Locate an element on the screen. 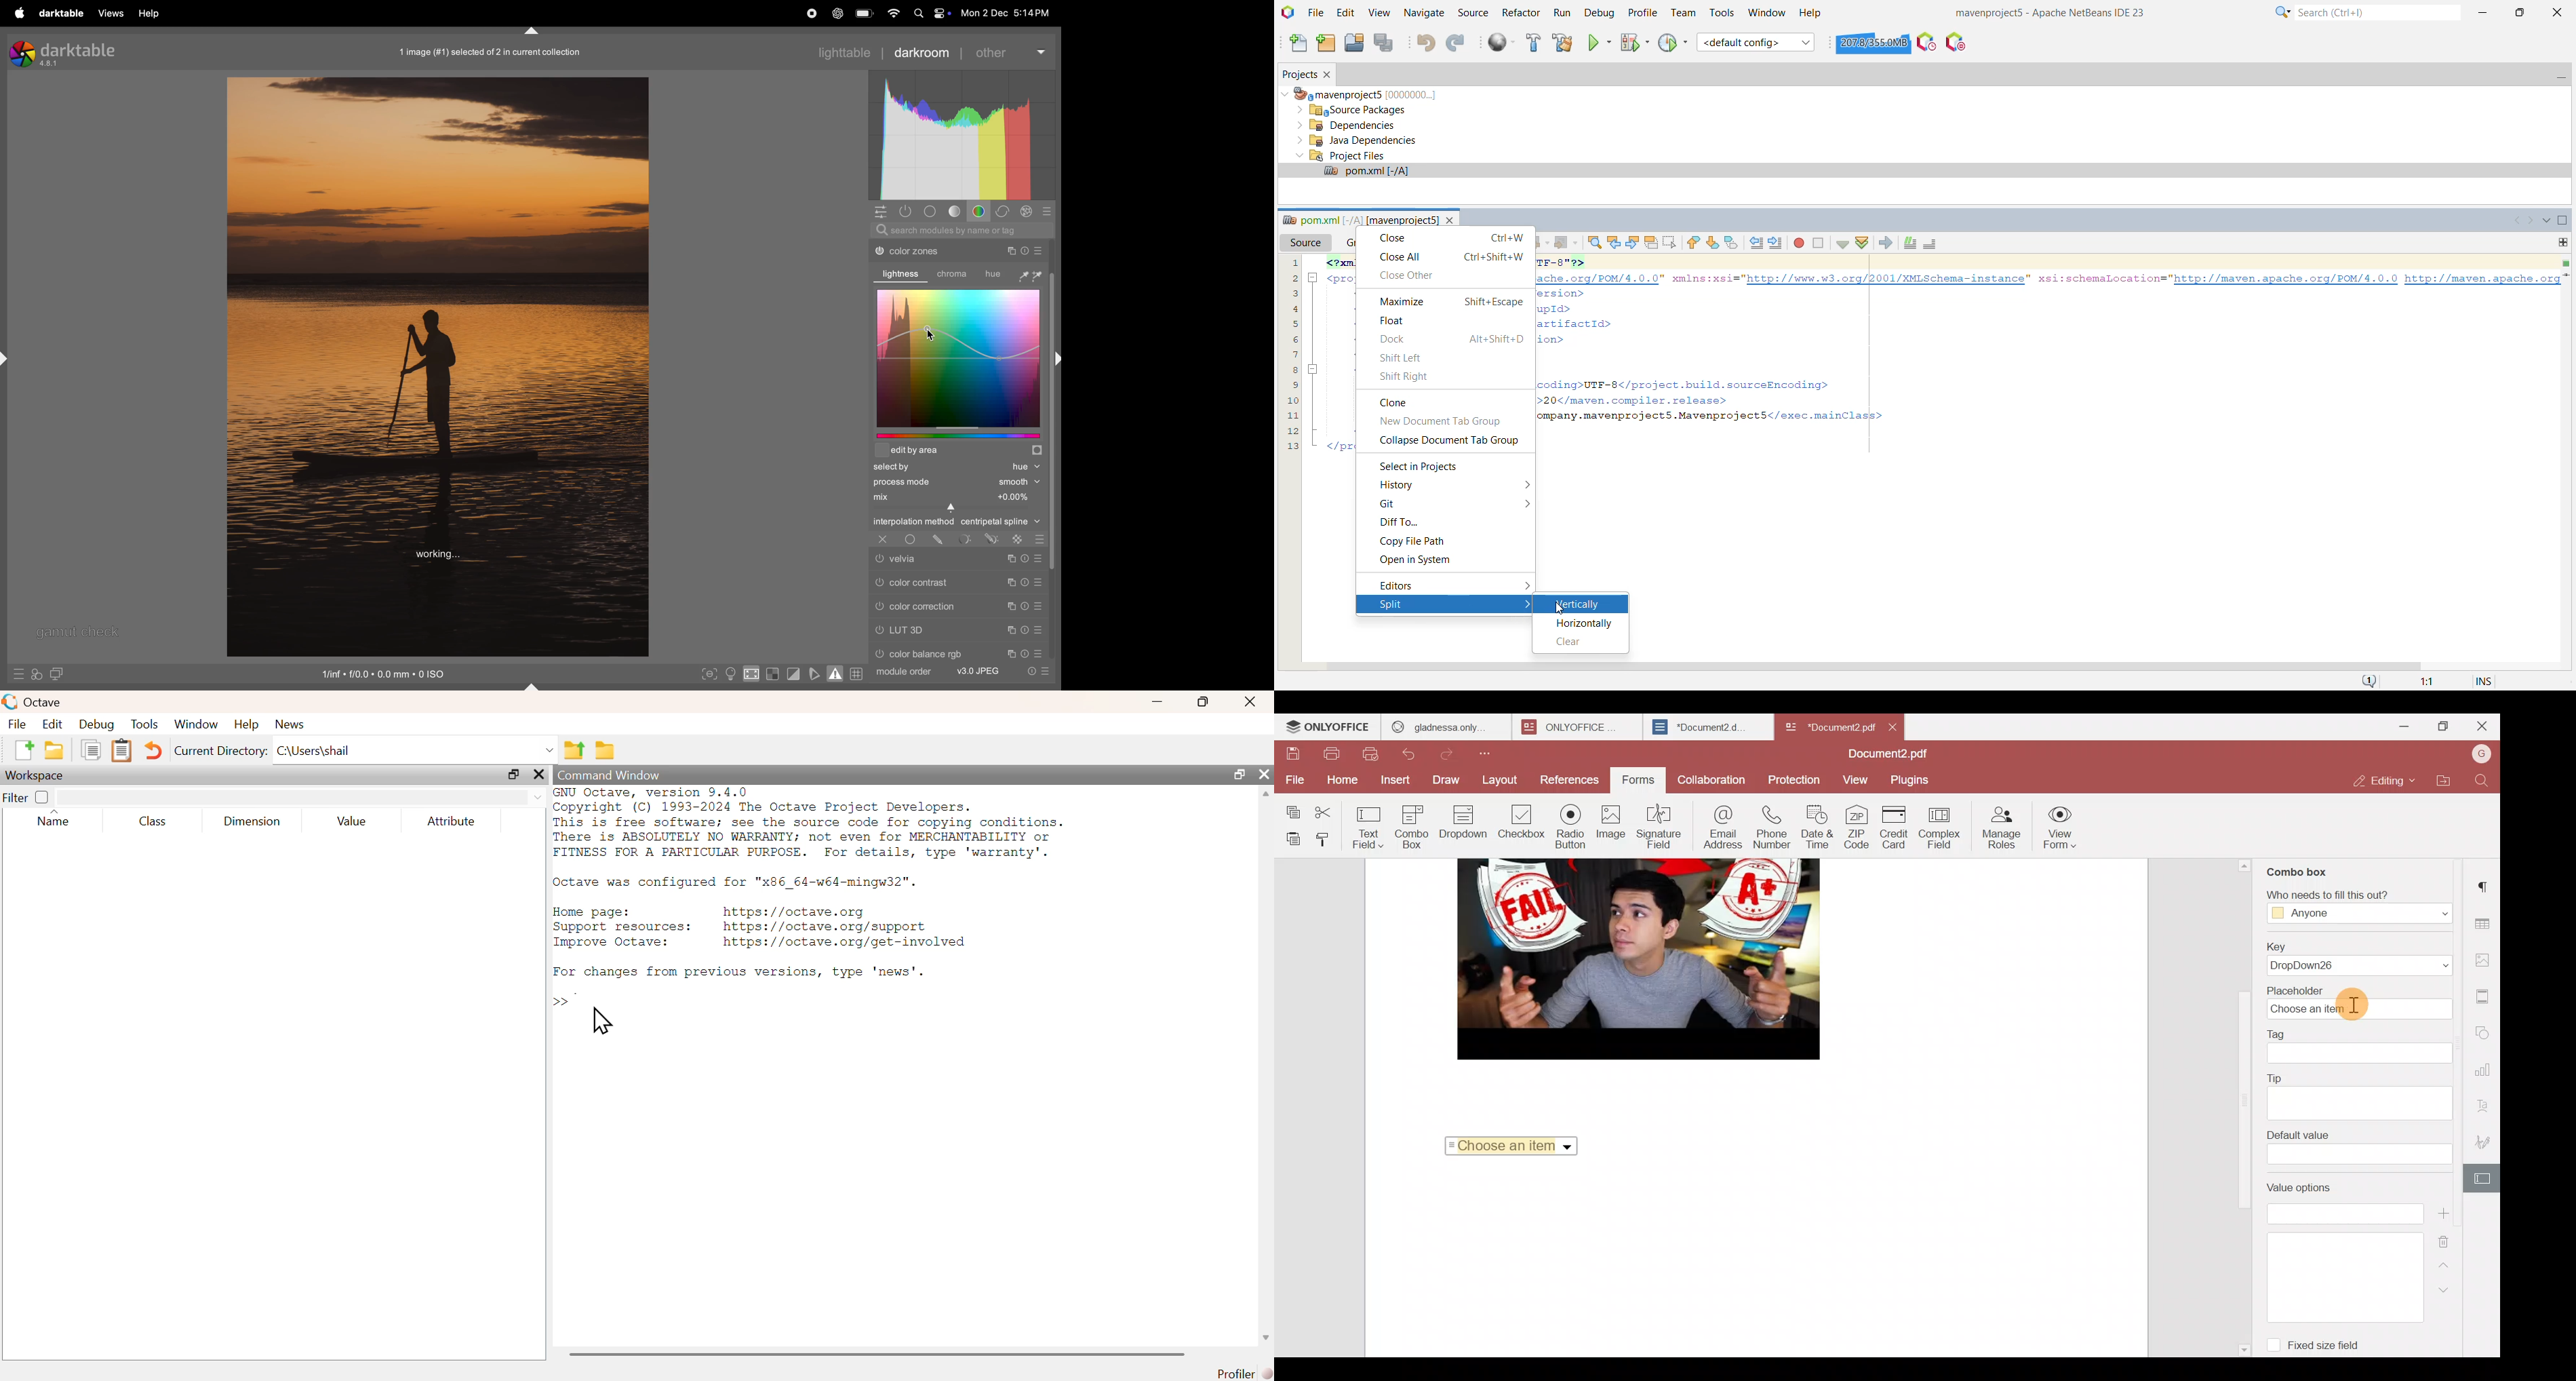 Image resolution: width=2576 pixels, height=1400 pixels. preset is located at coordinates (1038, 631).